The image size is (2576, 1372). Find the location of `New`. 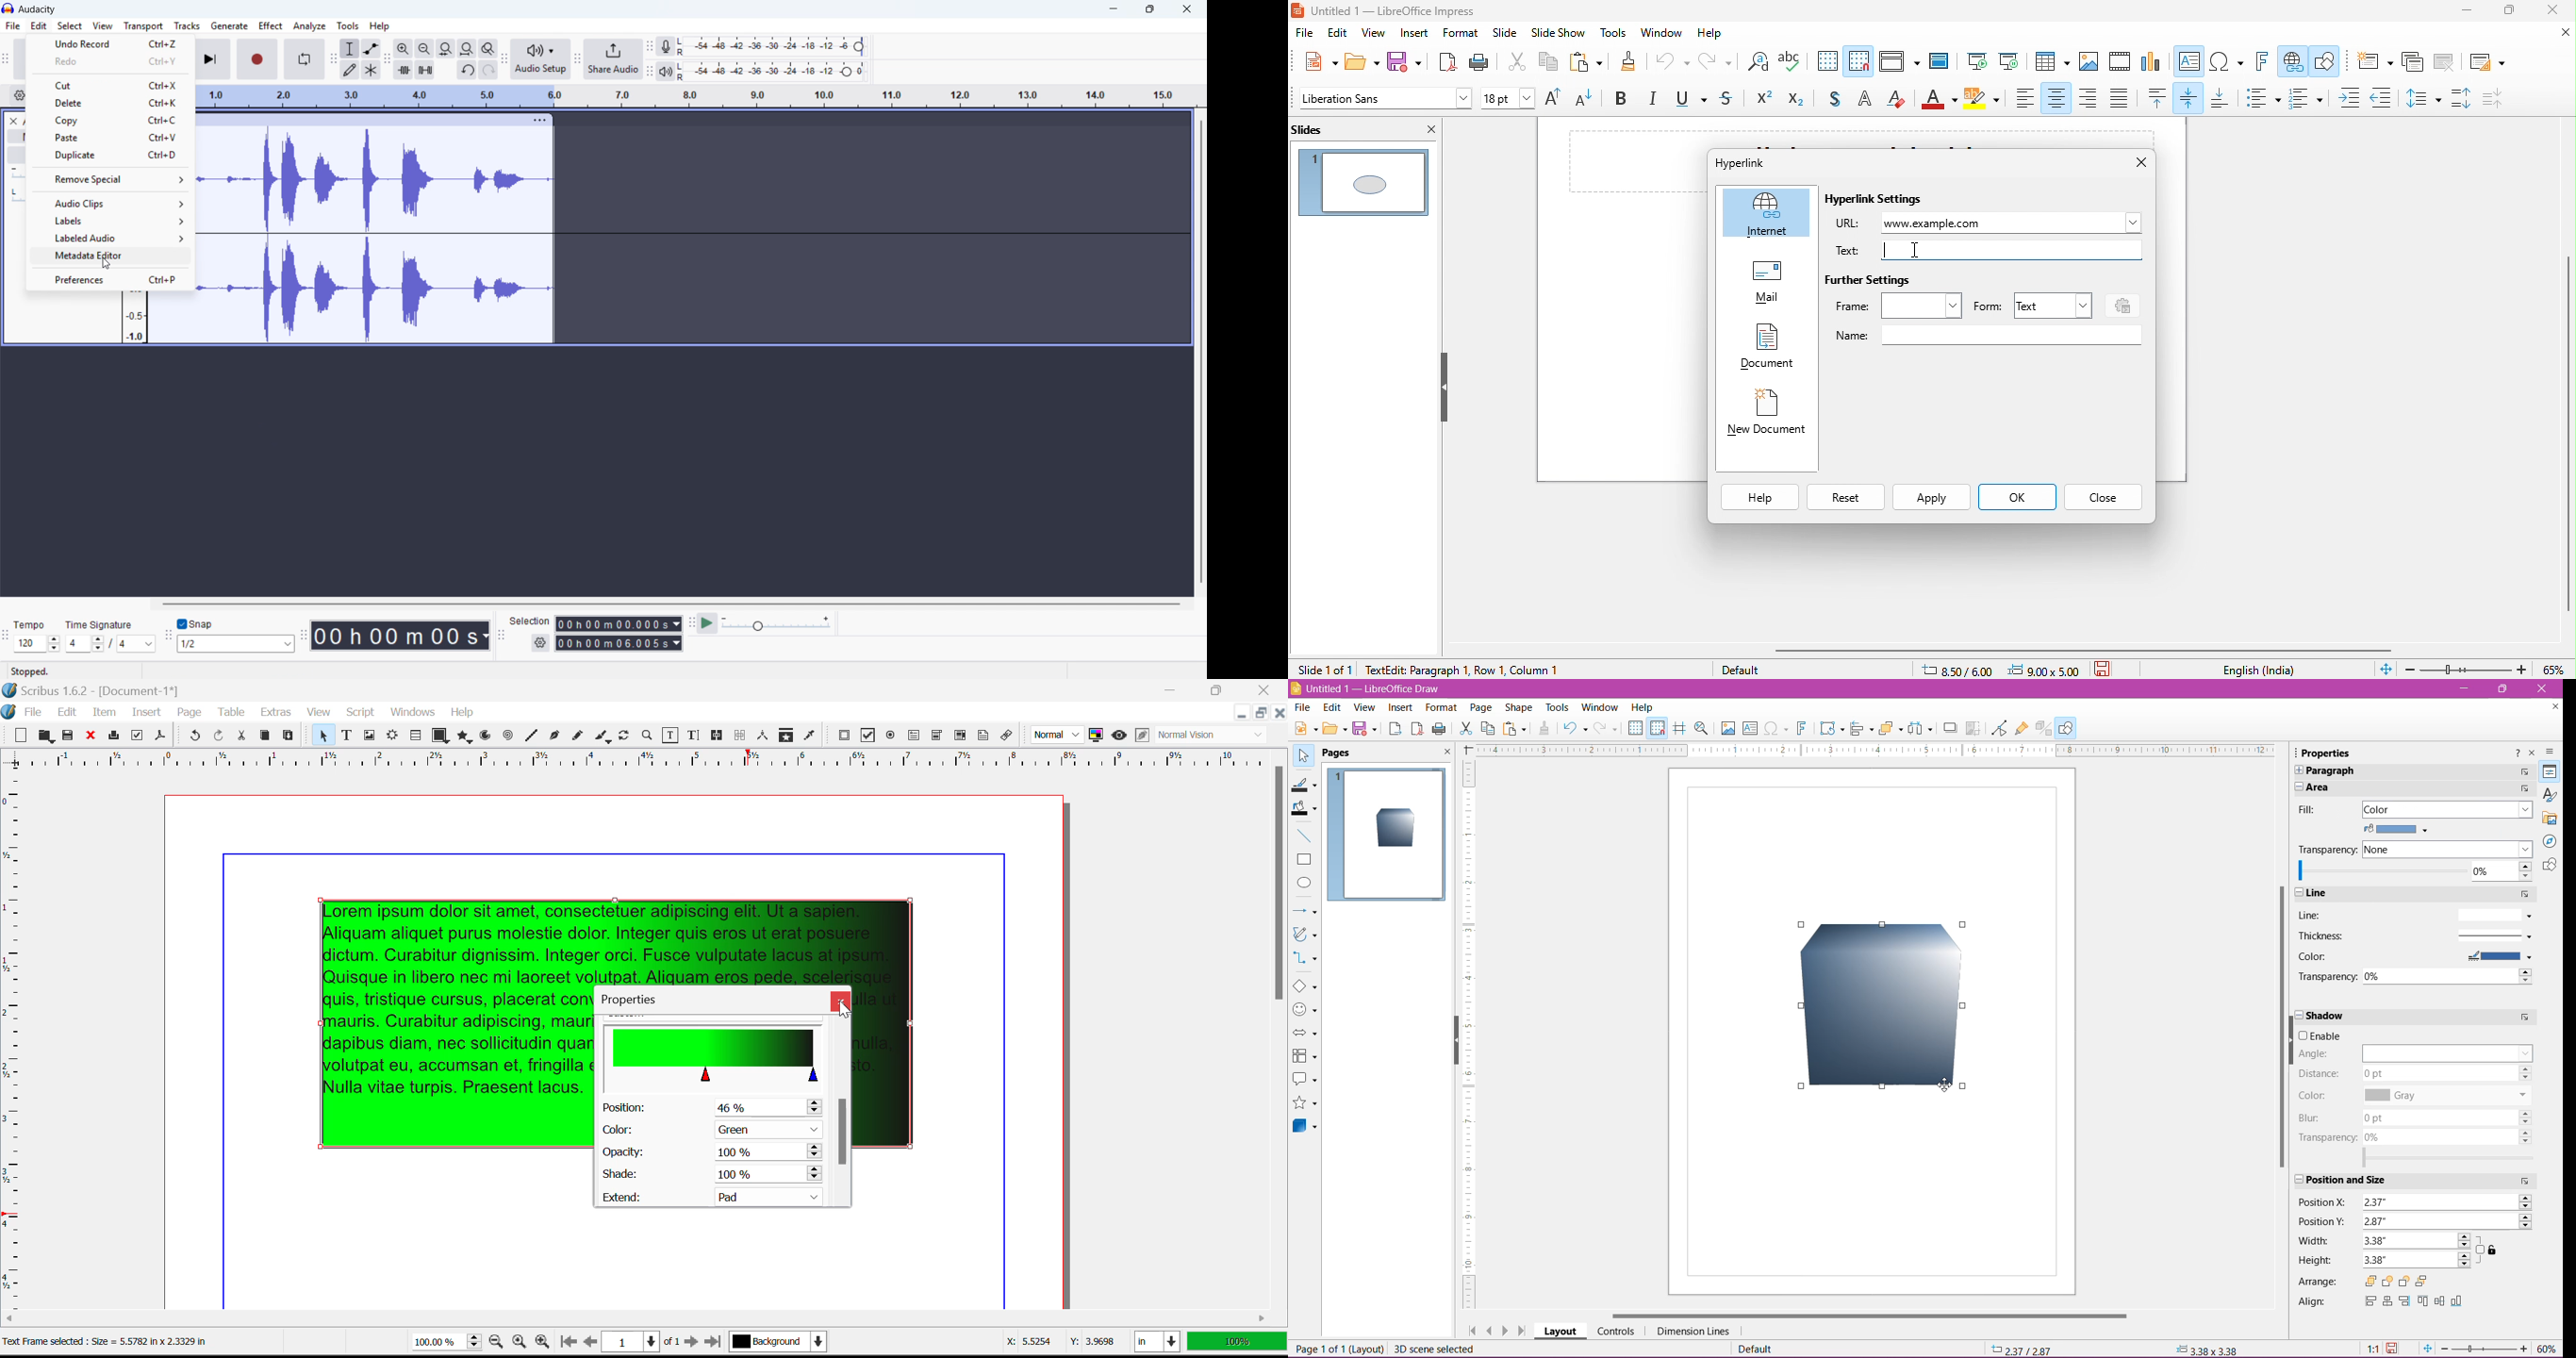

New is located at coordinates (1304, 728).